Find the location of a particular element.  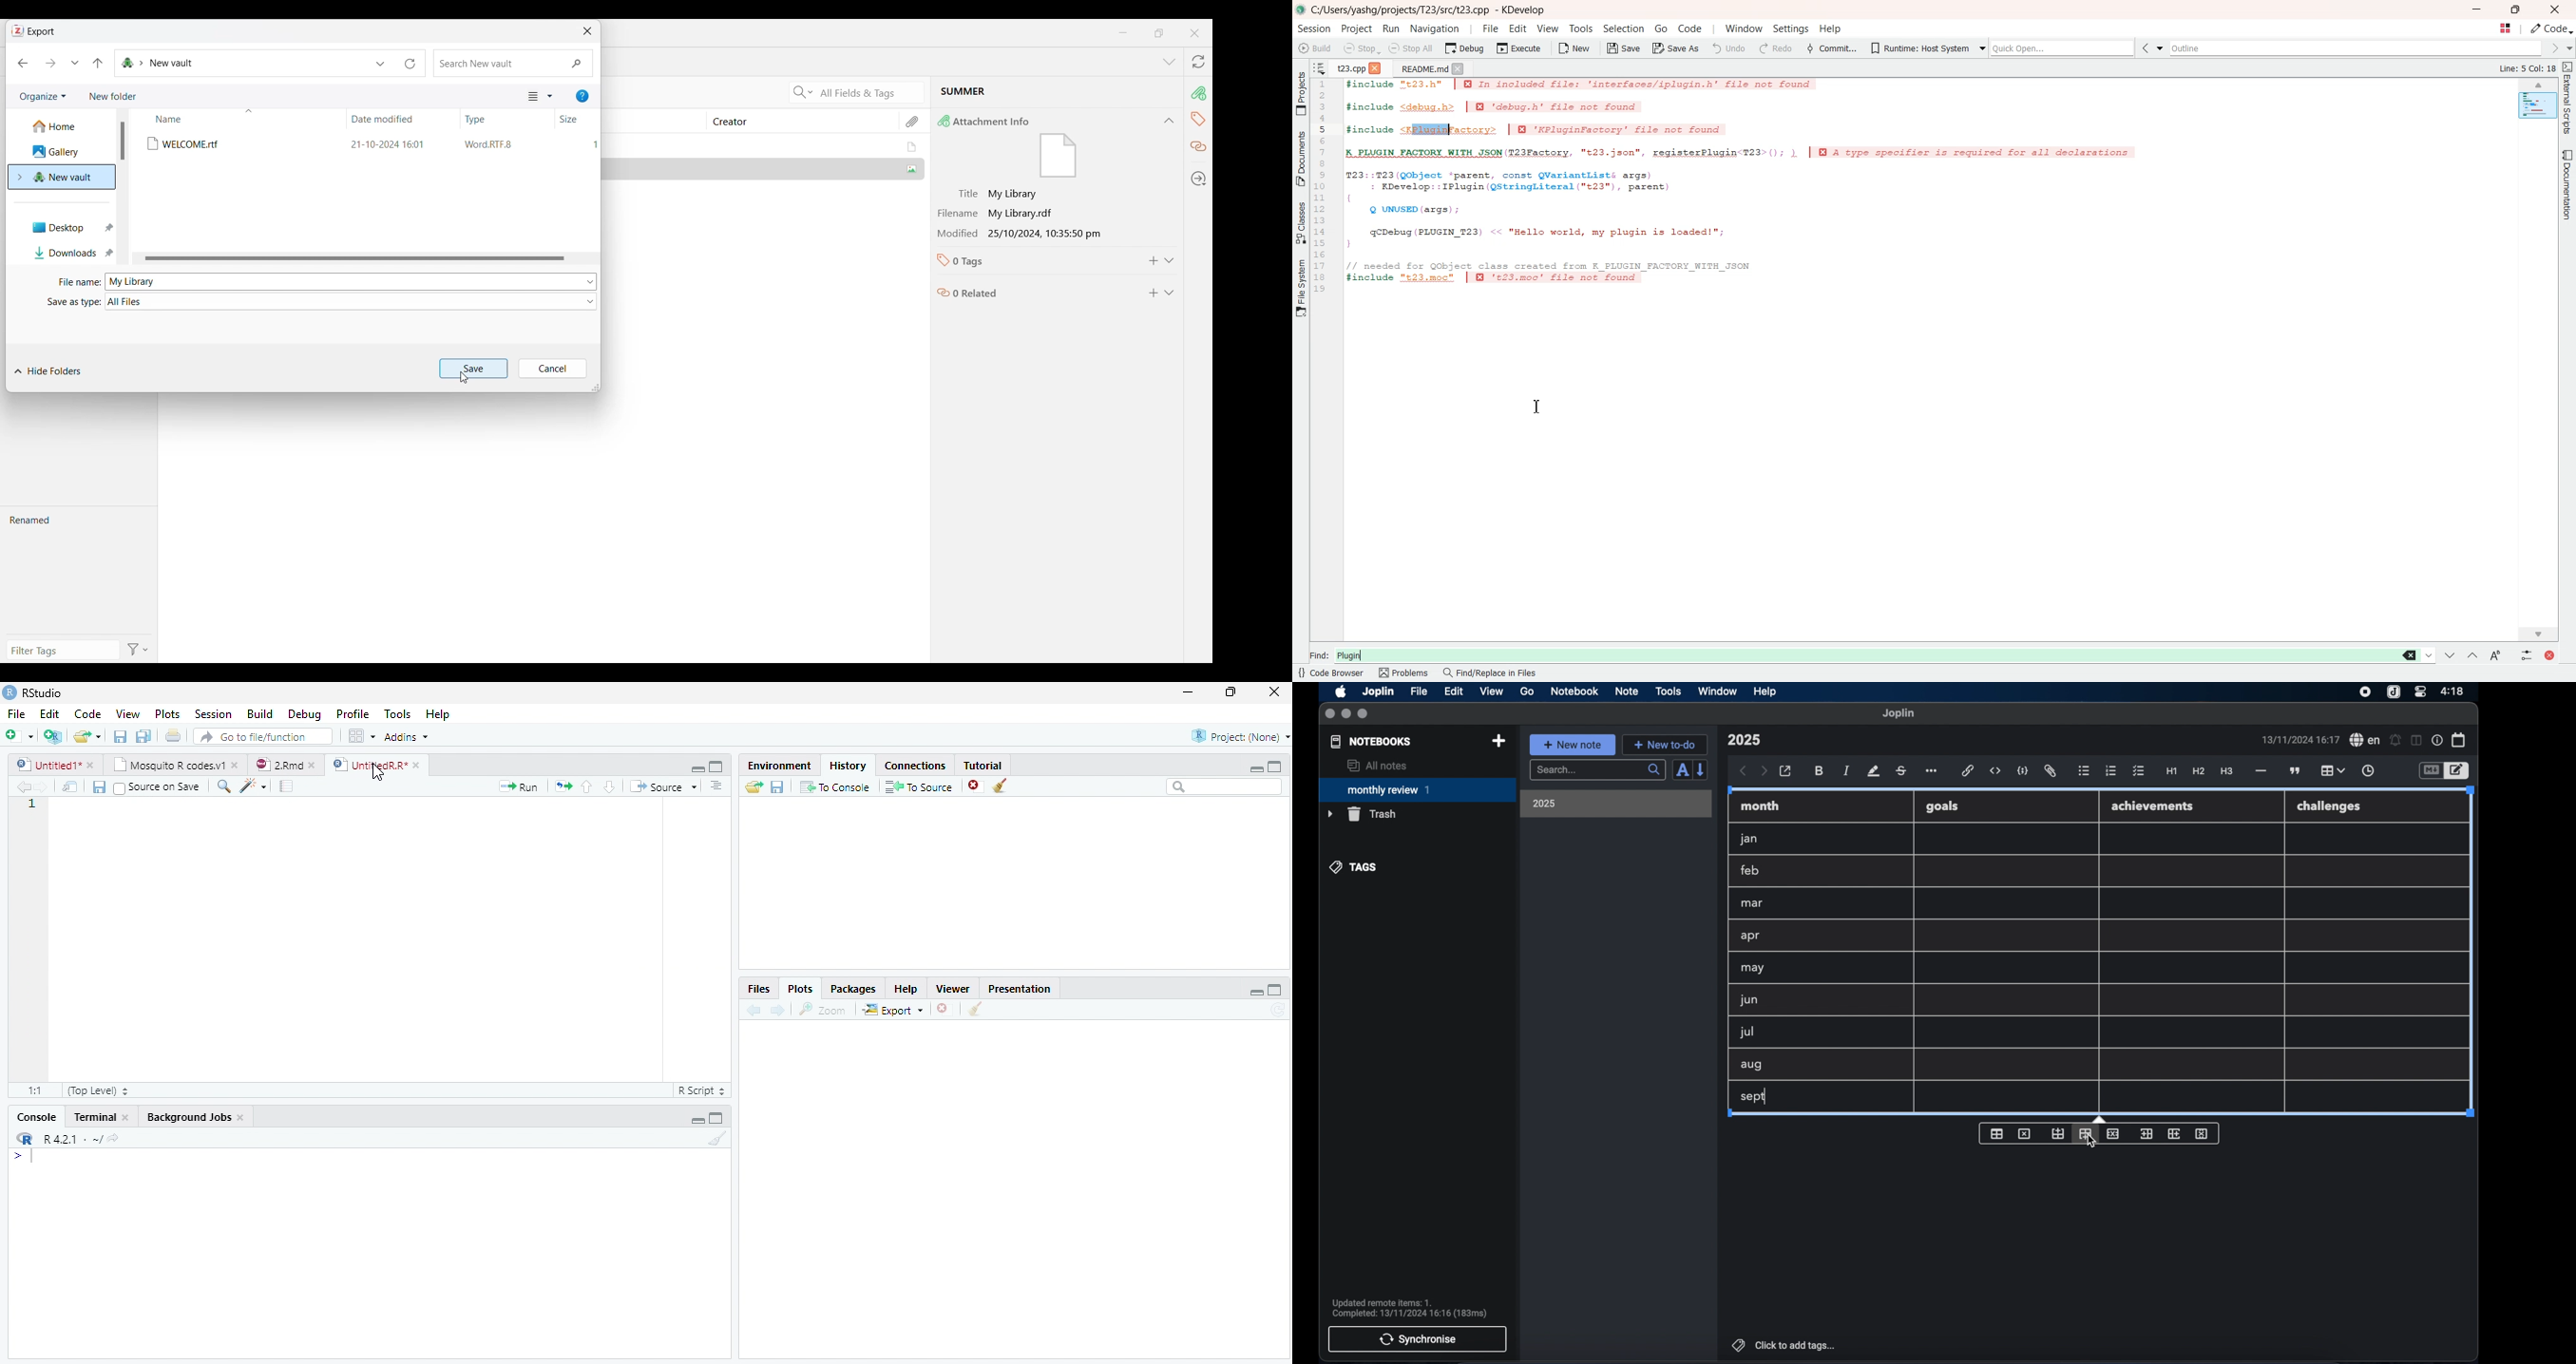

Delete  is located at coordinates (976, 786).